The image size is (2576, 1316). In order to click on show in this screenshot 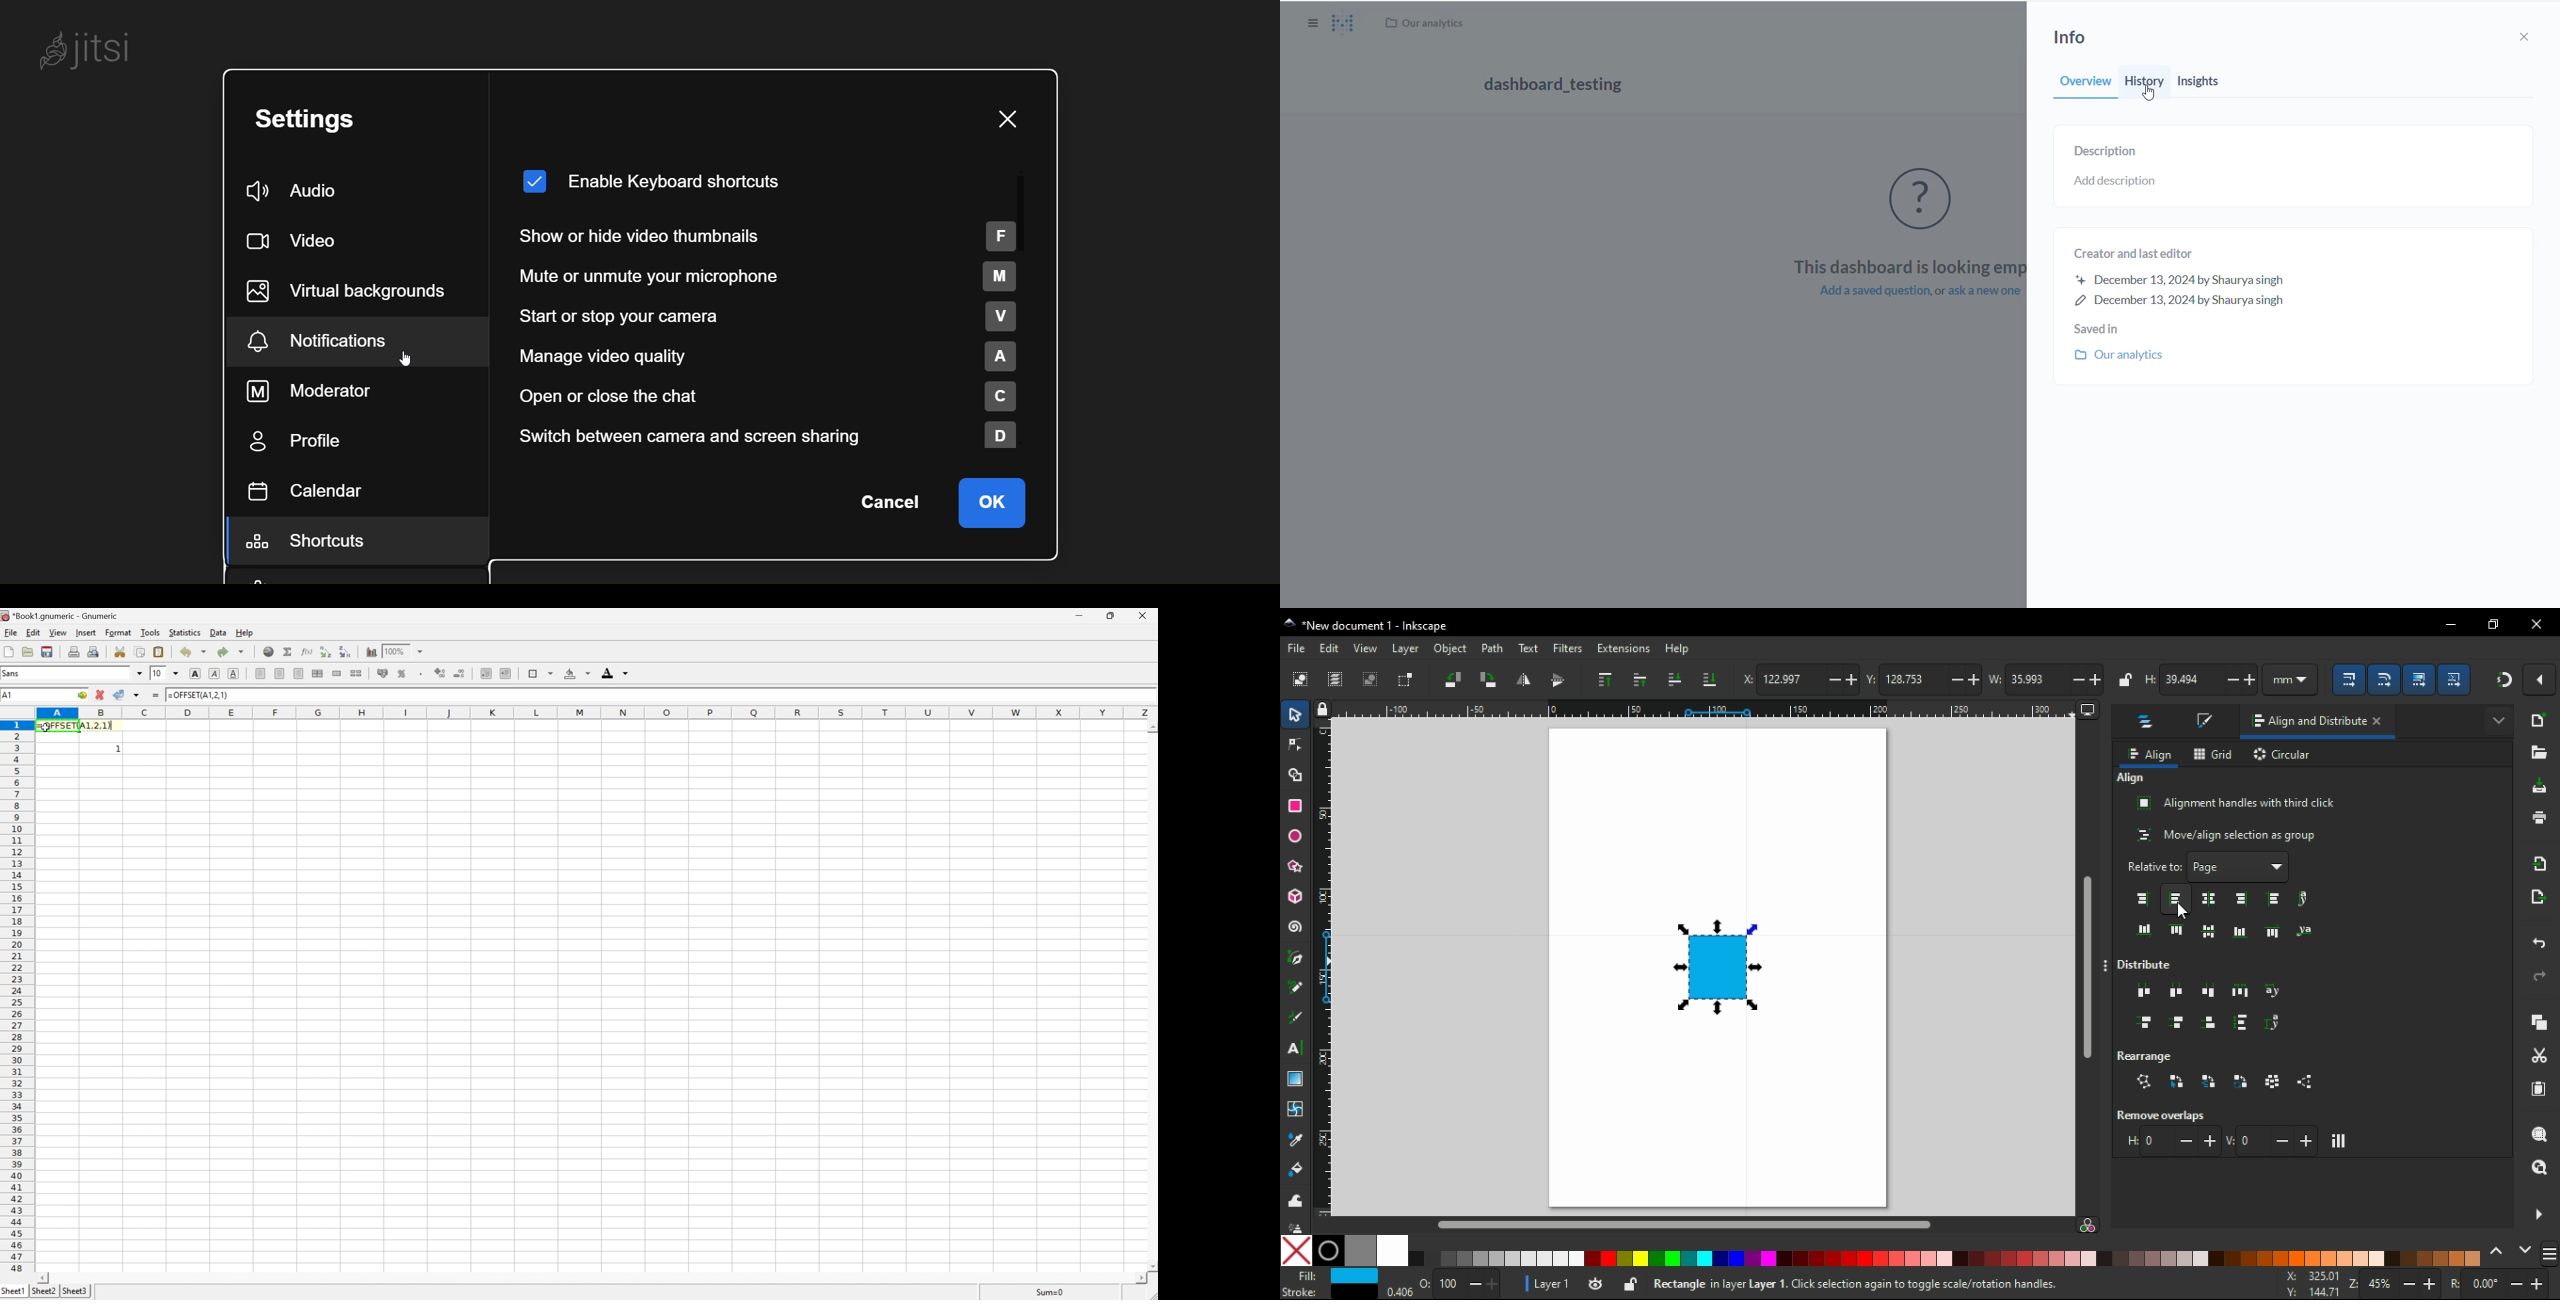, I will do `click(2500, 720)`.